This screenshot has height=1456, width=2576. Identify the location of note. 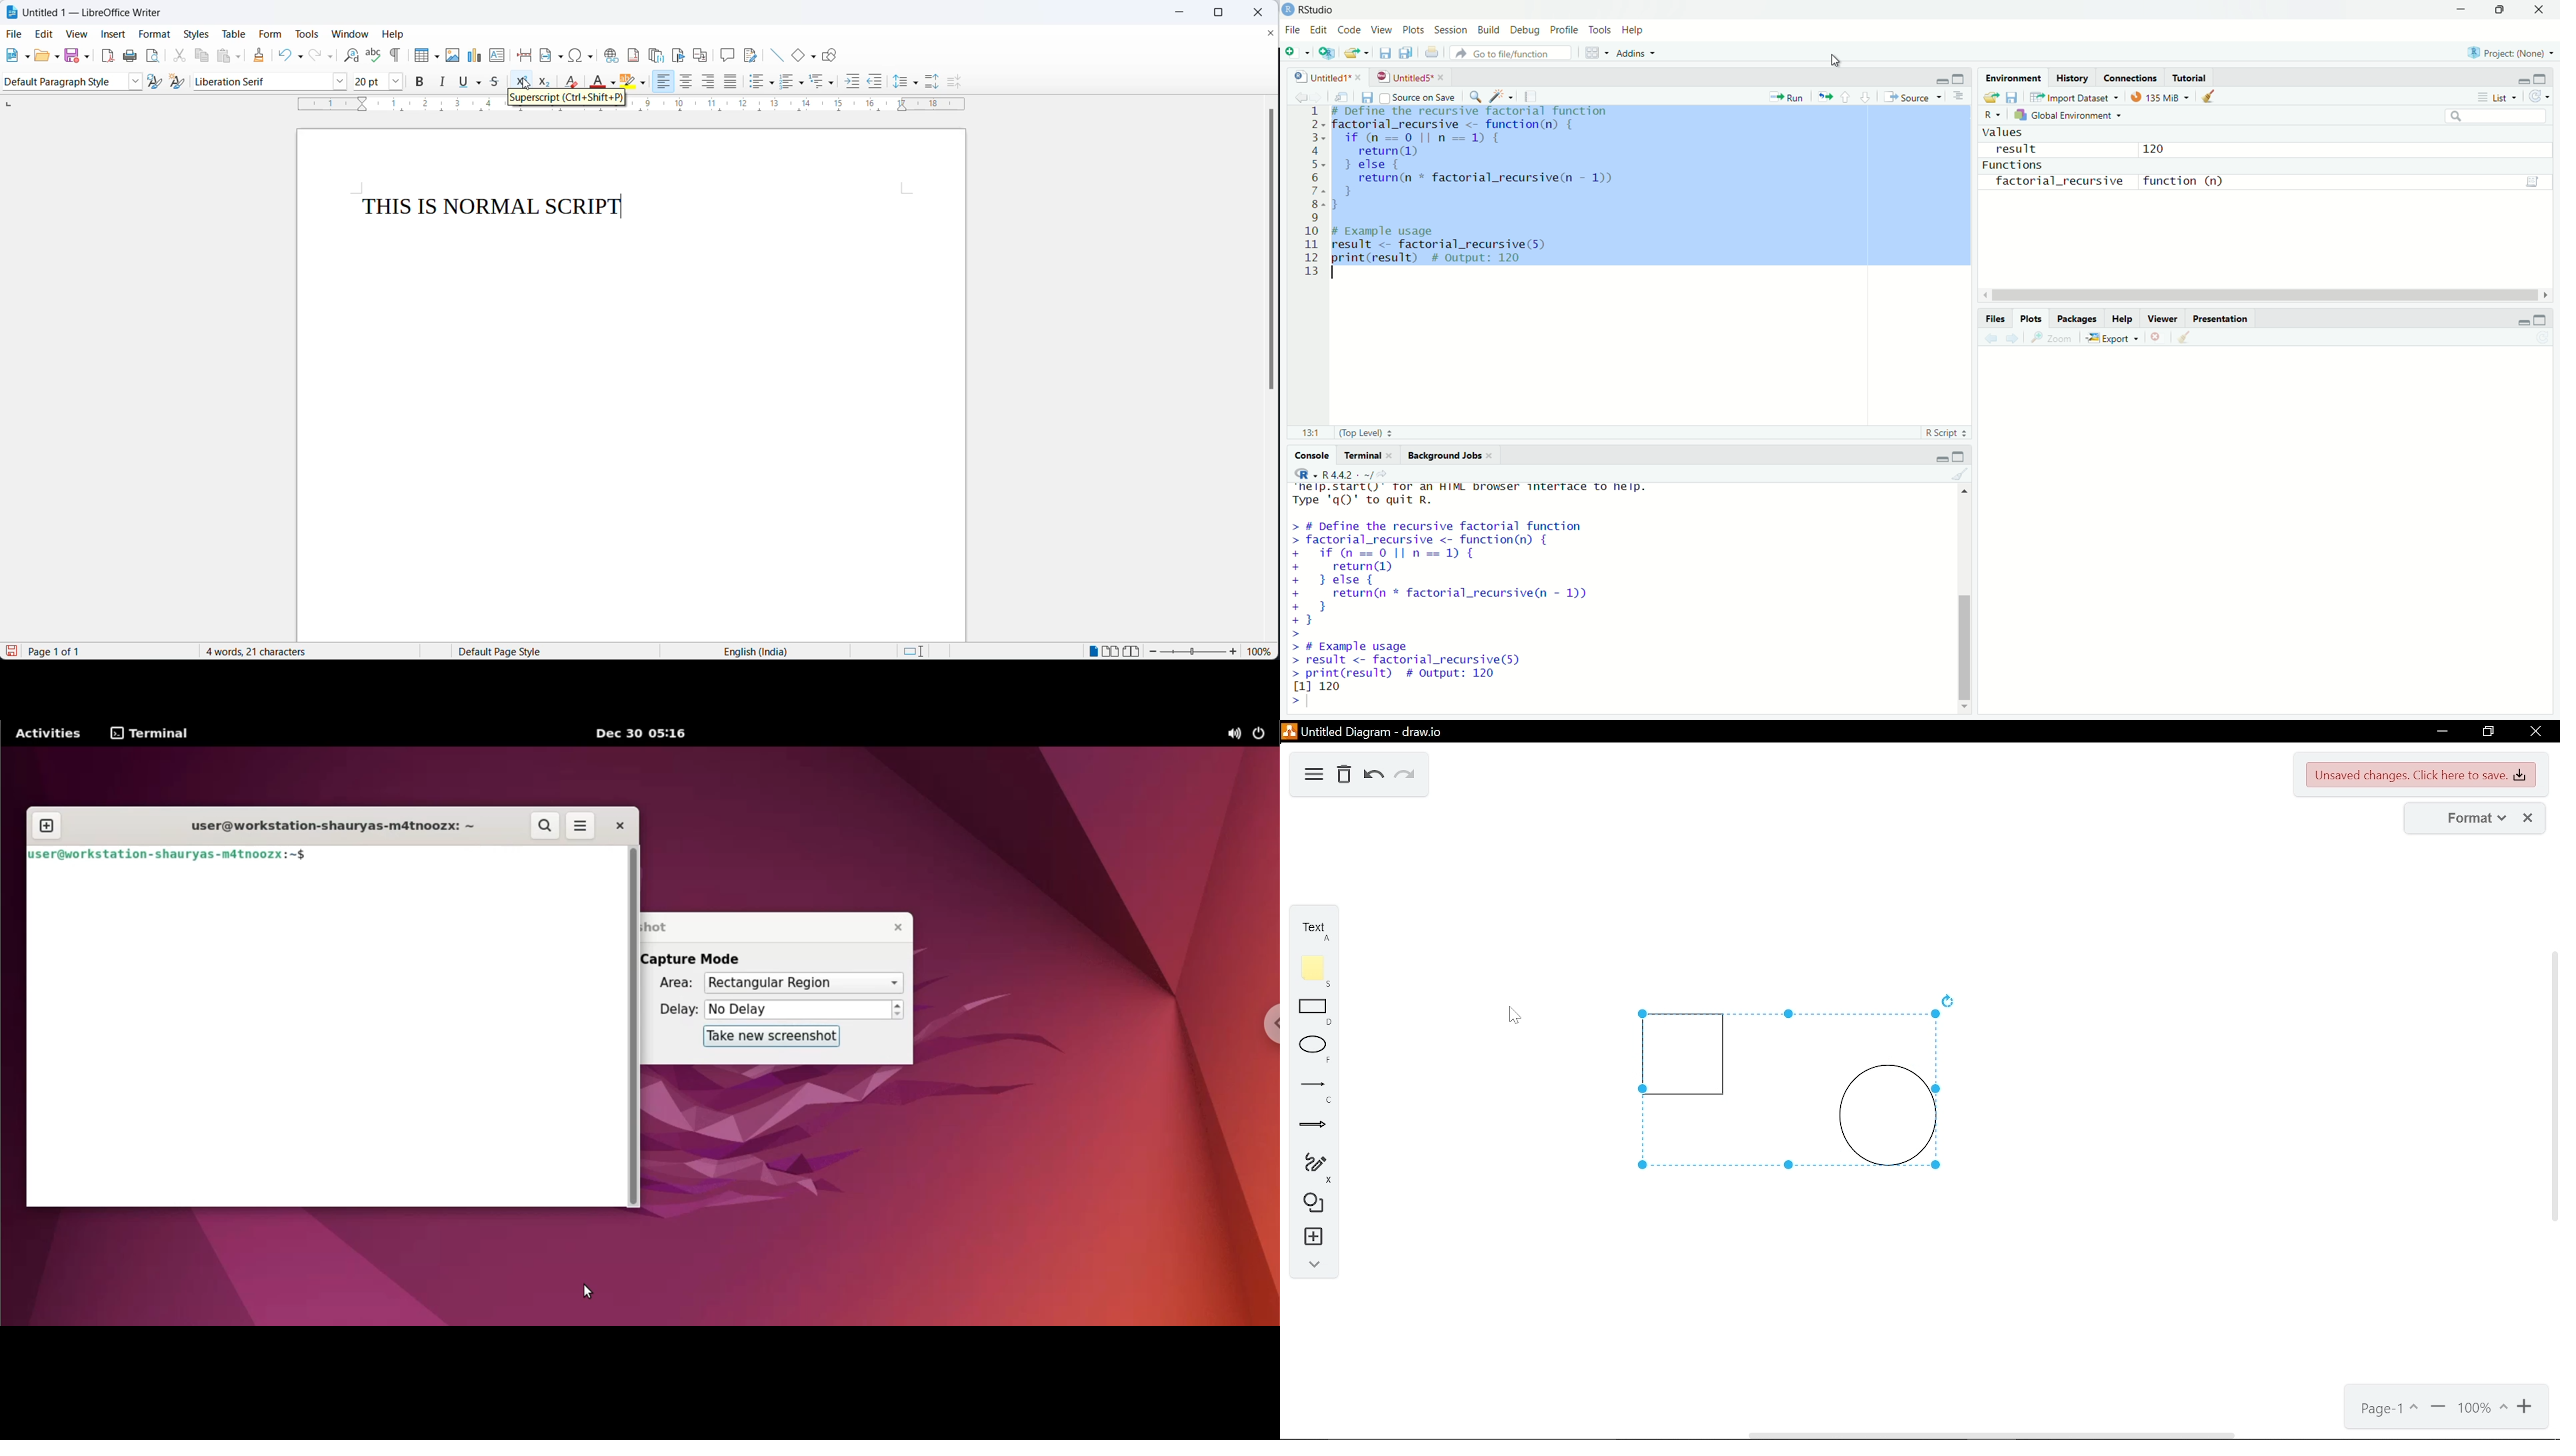
(1314, 970).